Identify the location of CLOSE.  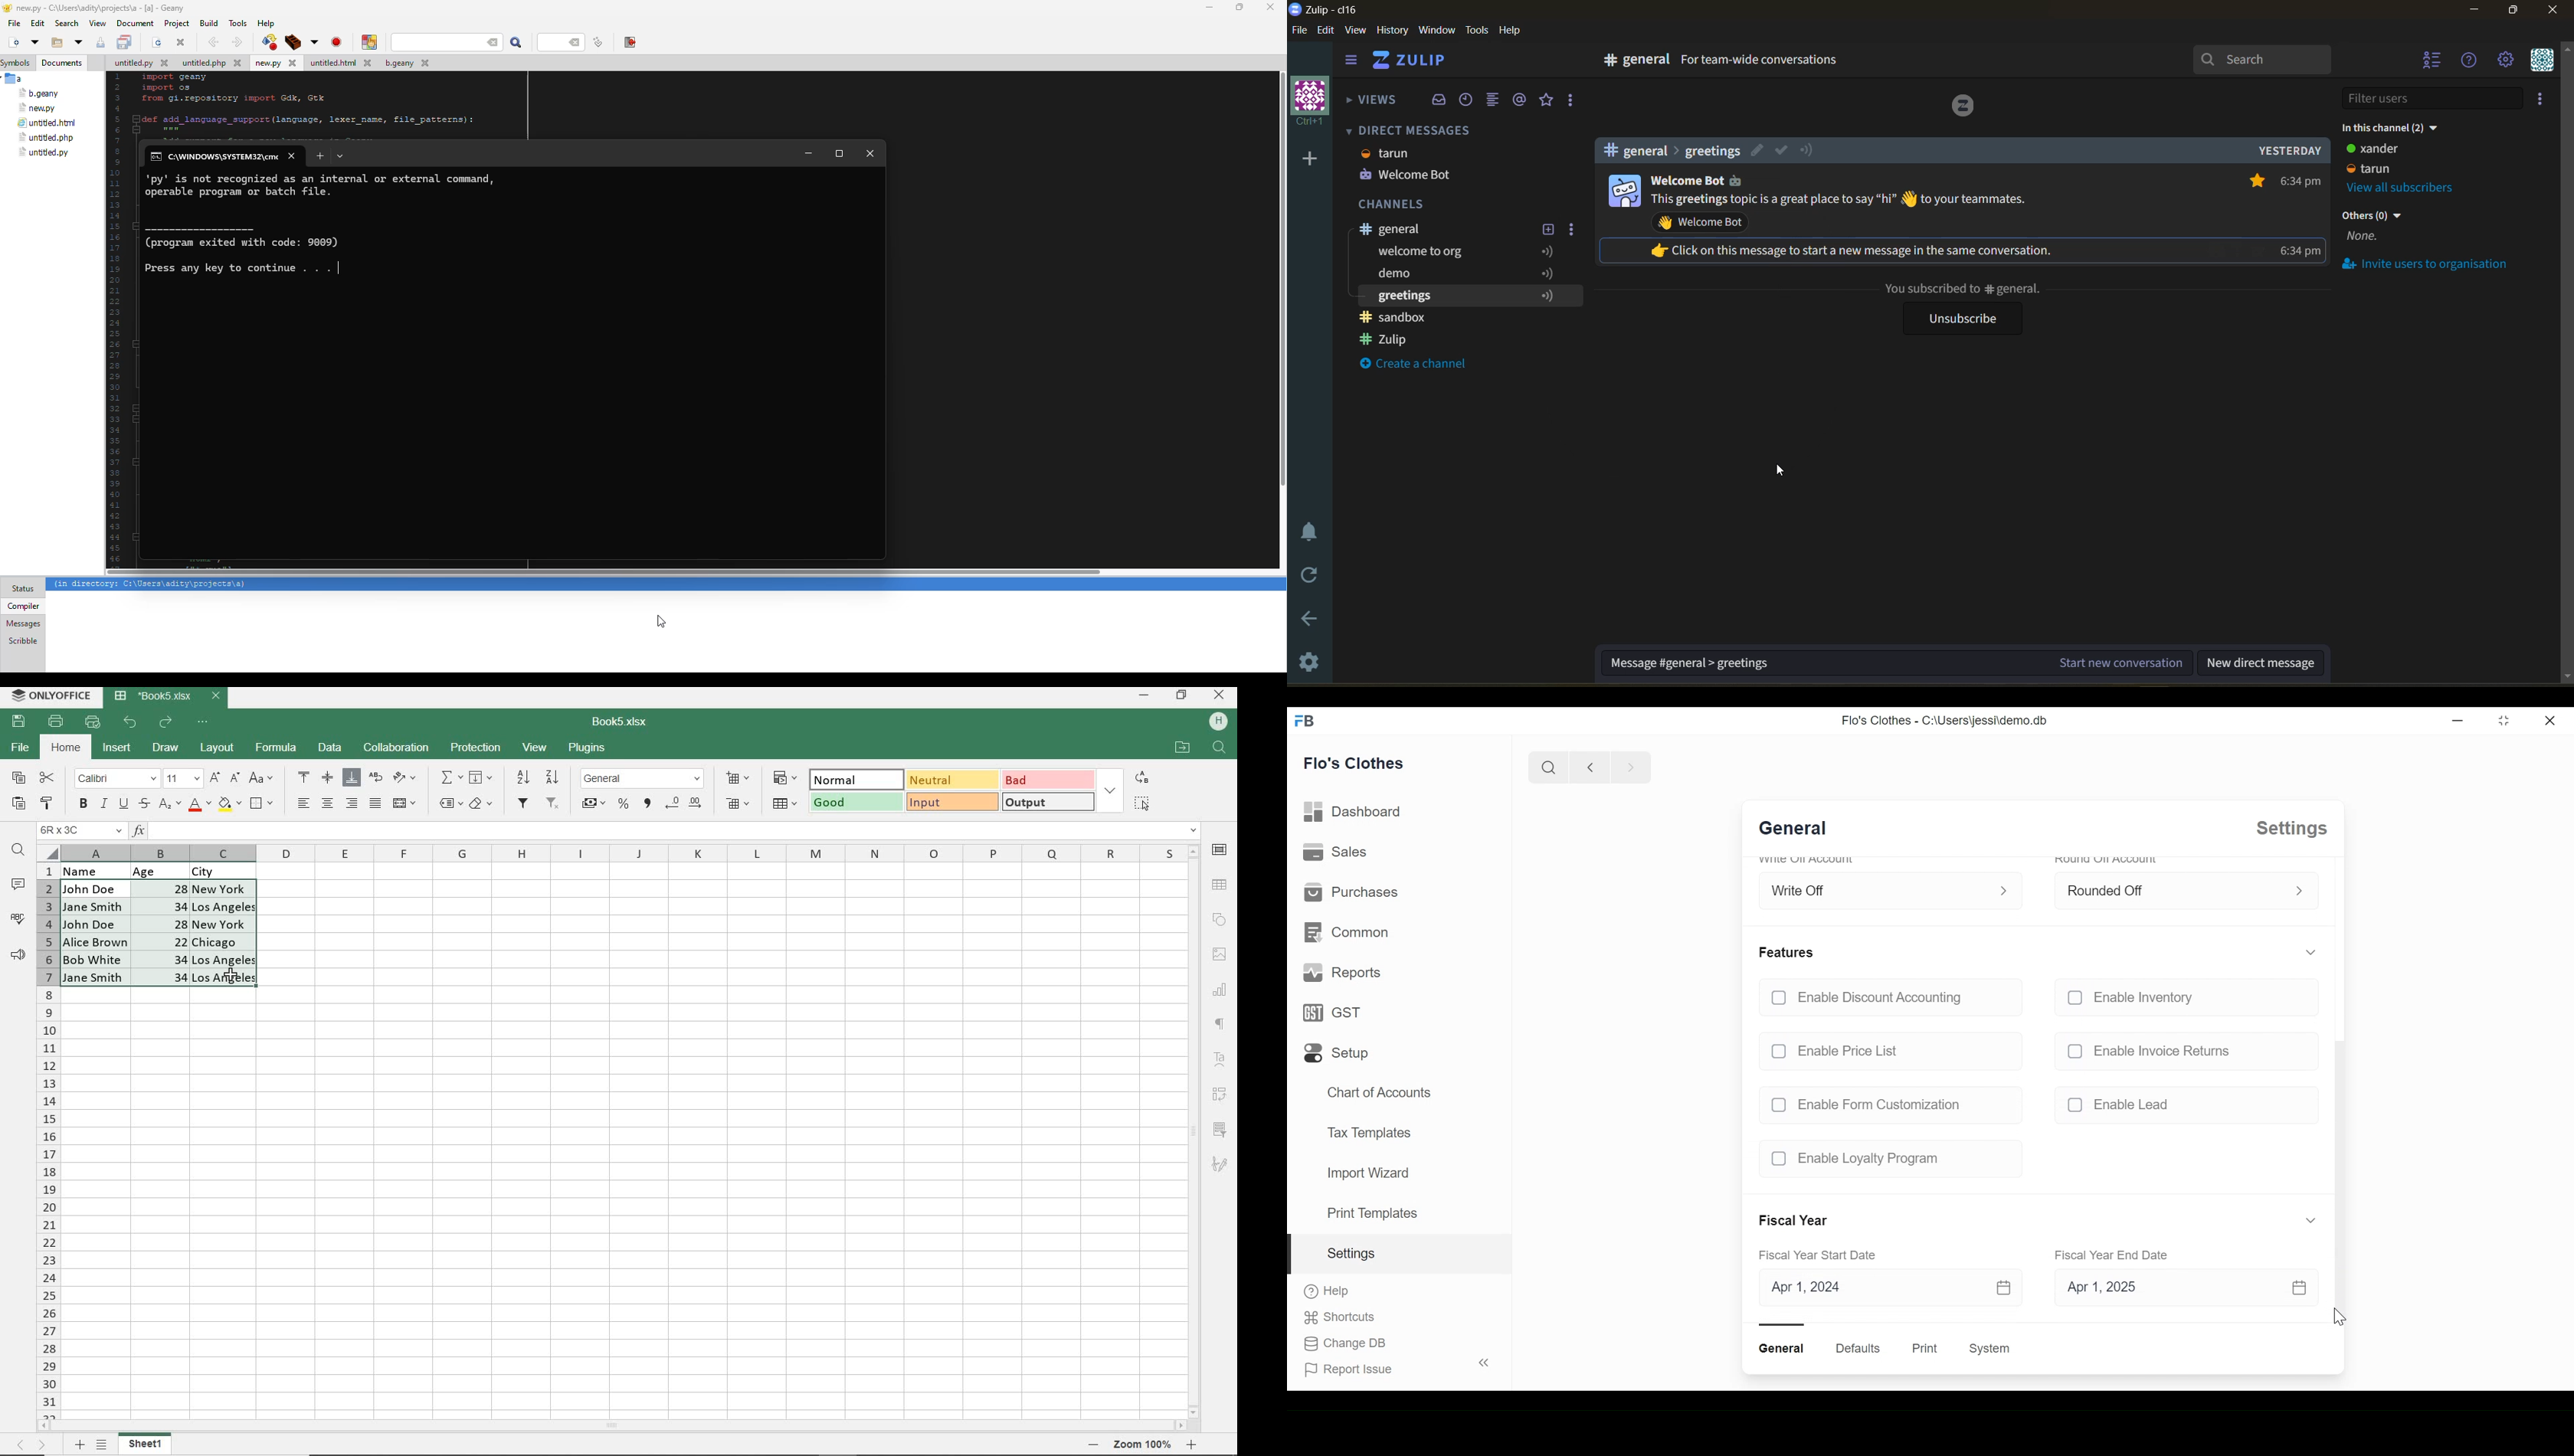
(1220, 696).